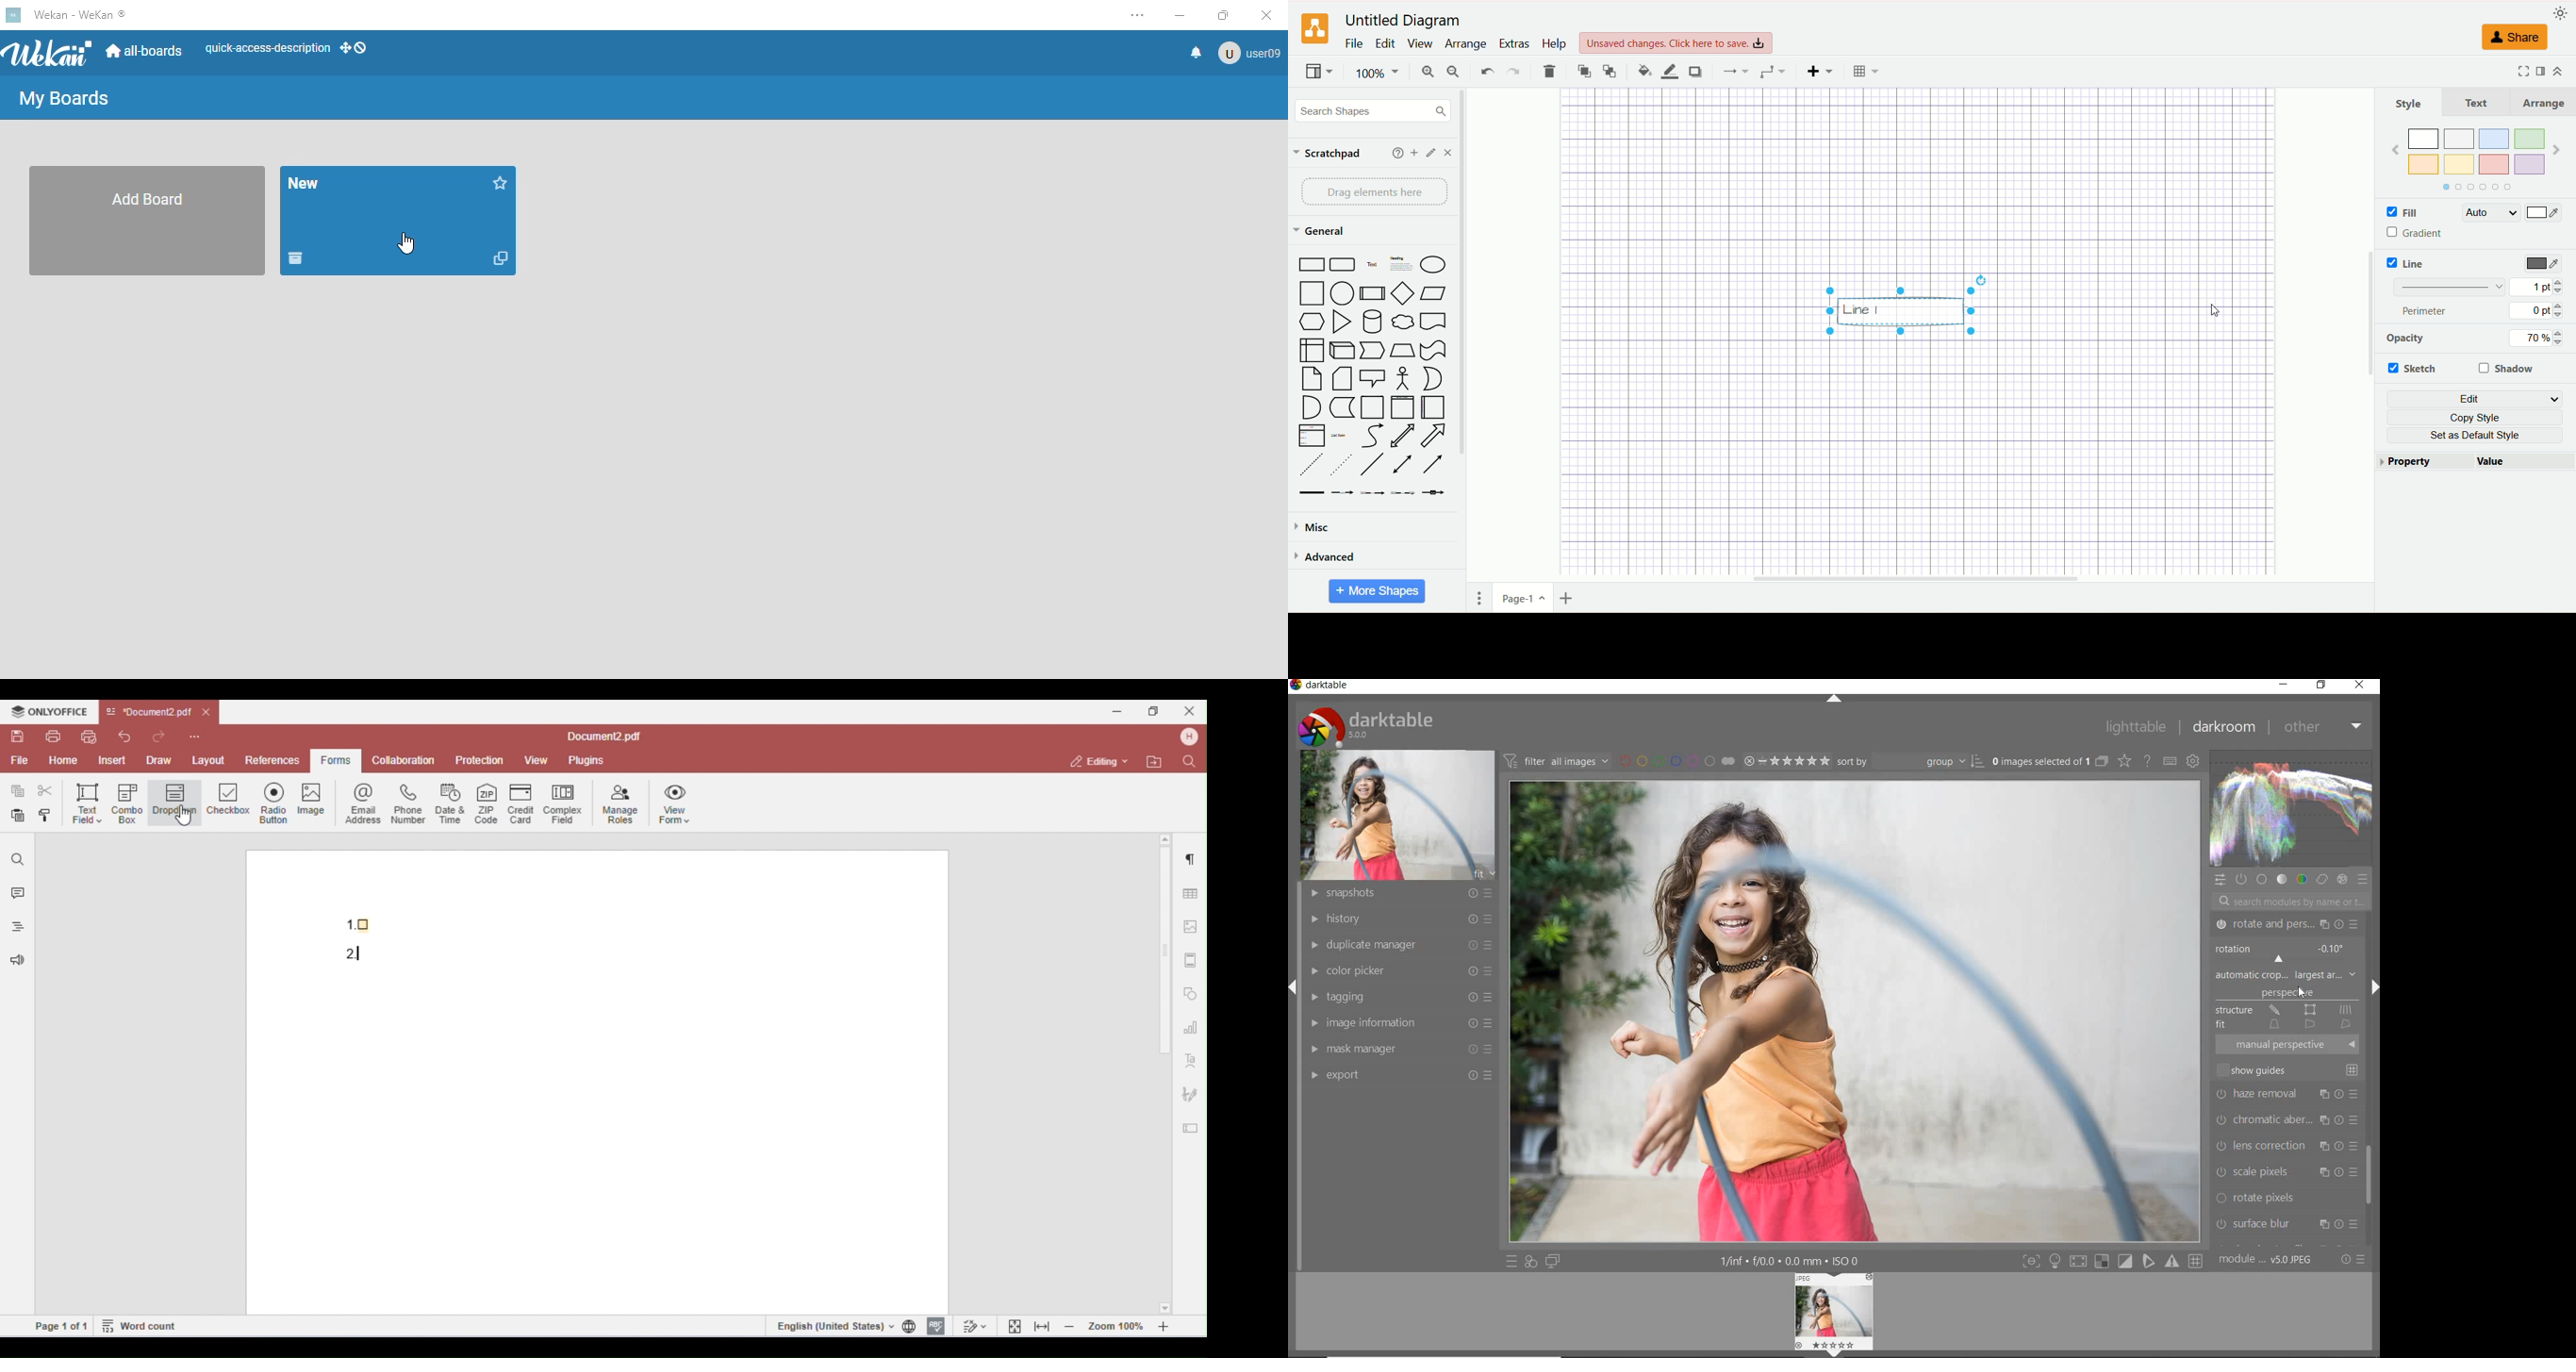  I want to click on Cylinder, so click(1372, 321).